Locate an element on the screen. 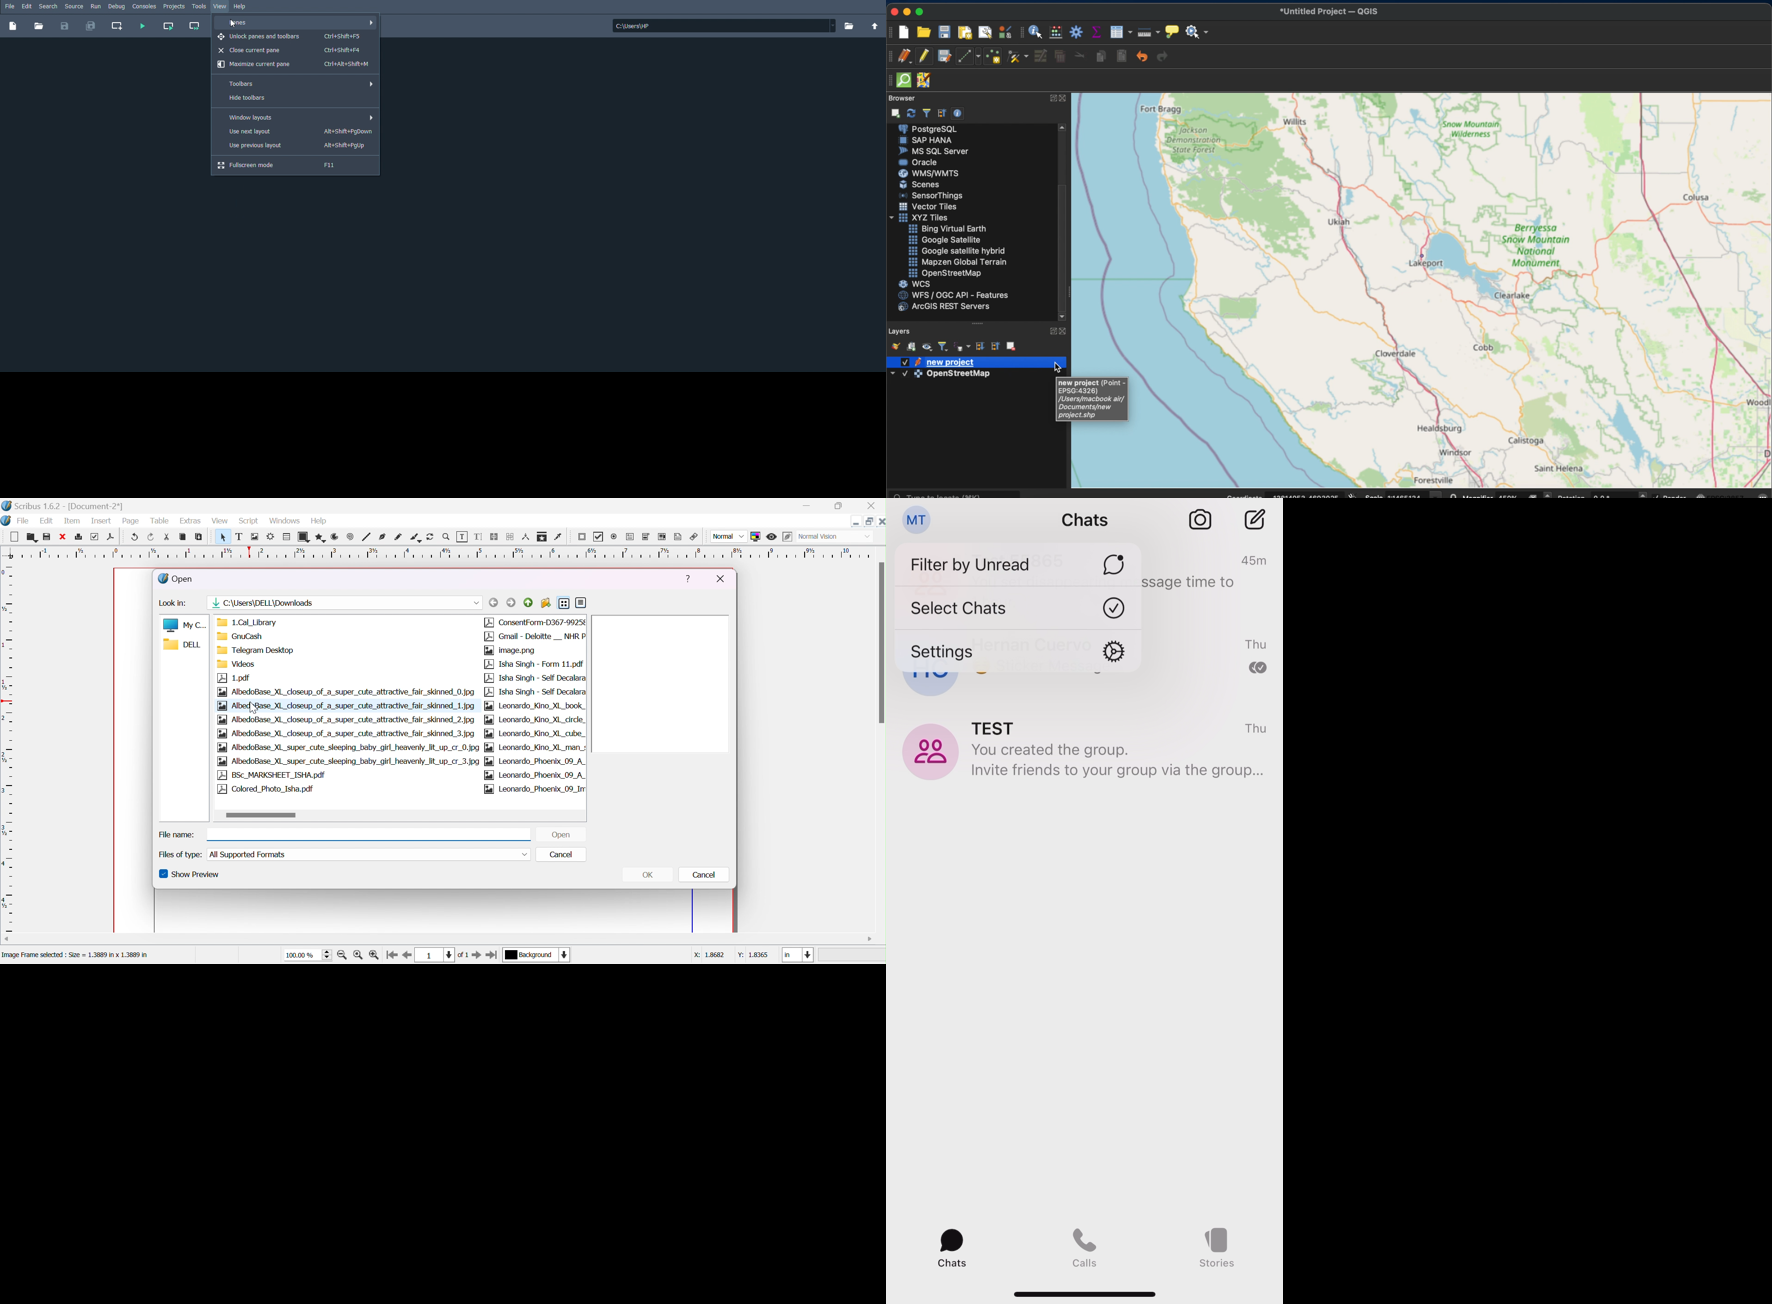 The width and height of the screenshot is (1792, 1316). open street map is located at coordinates (1451, 400).